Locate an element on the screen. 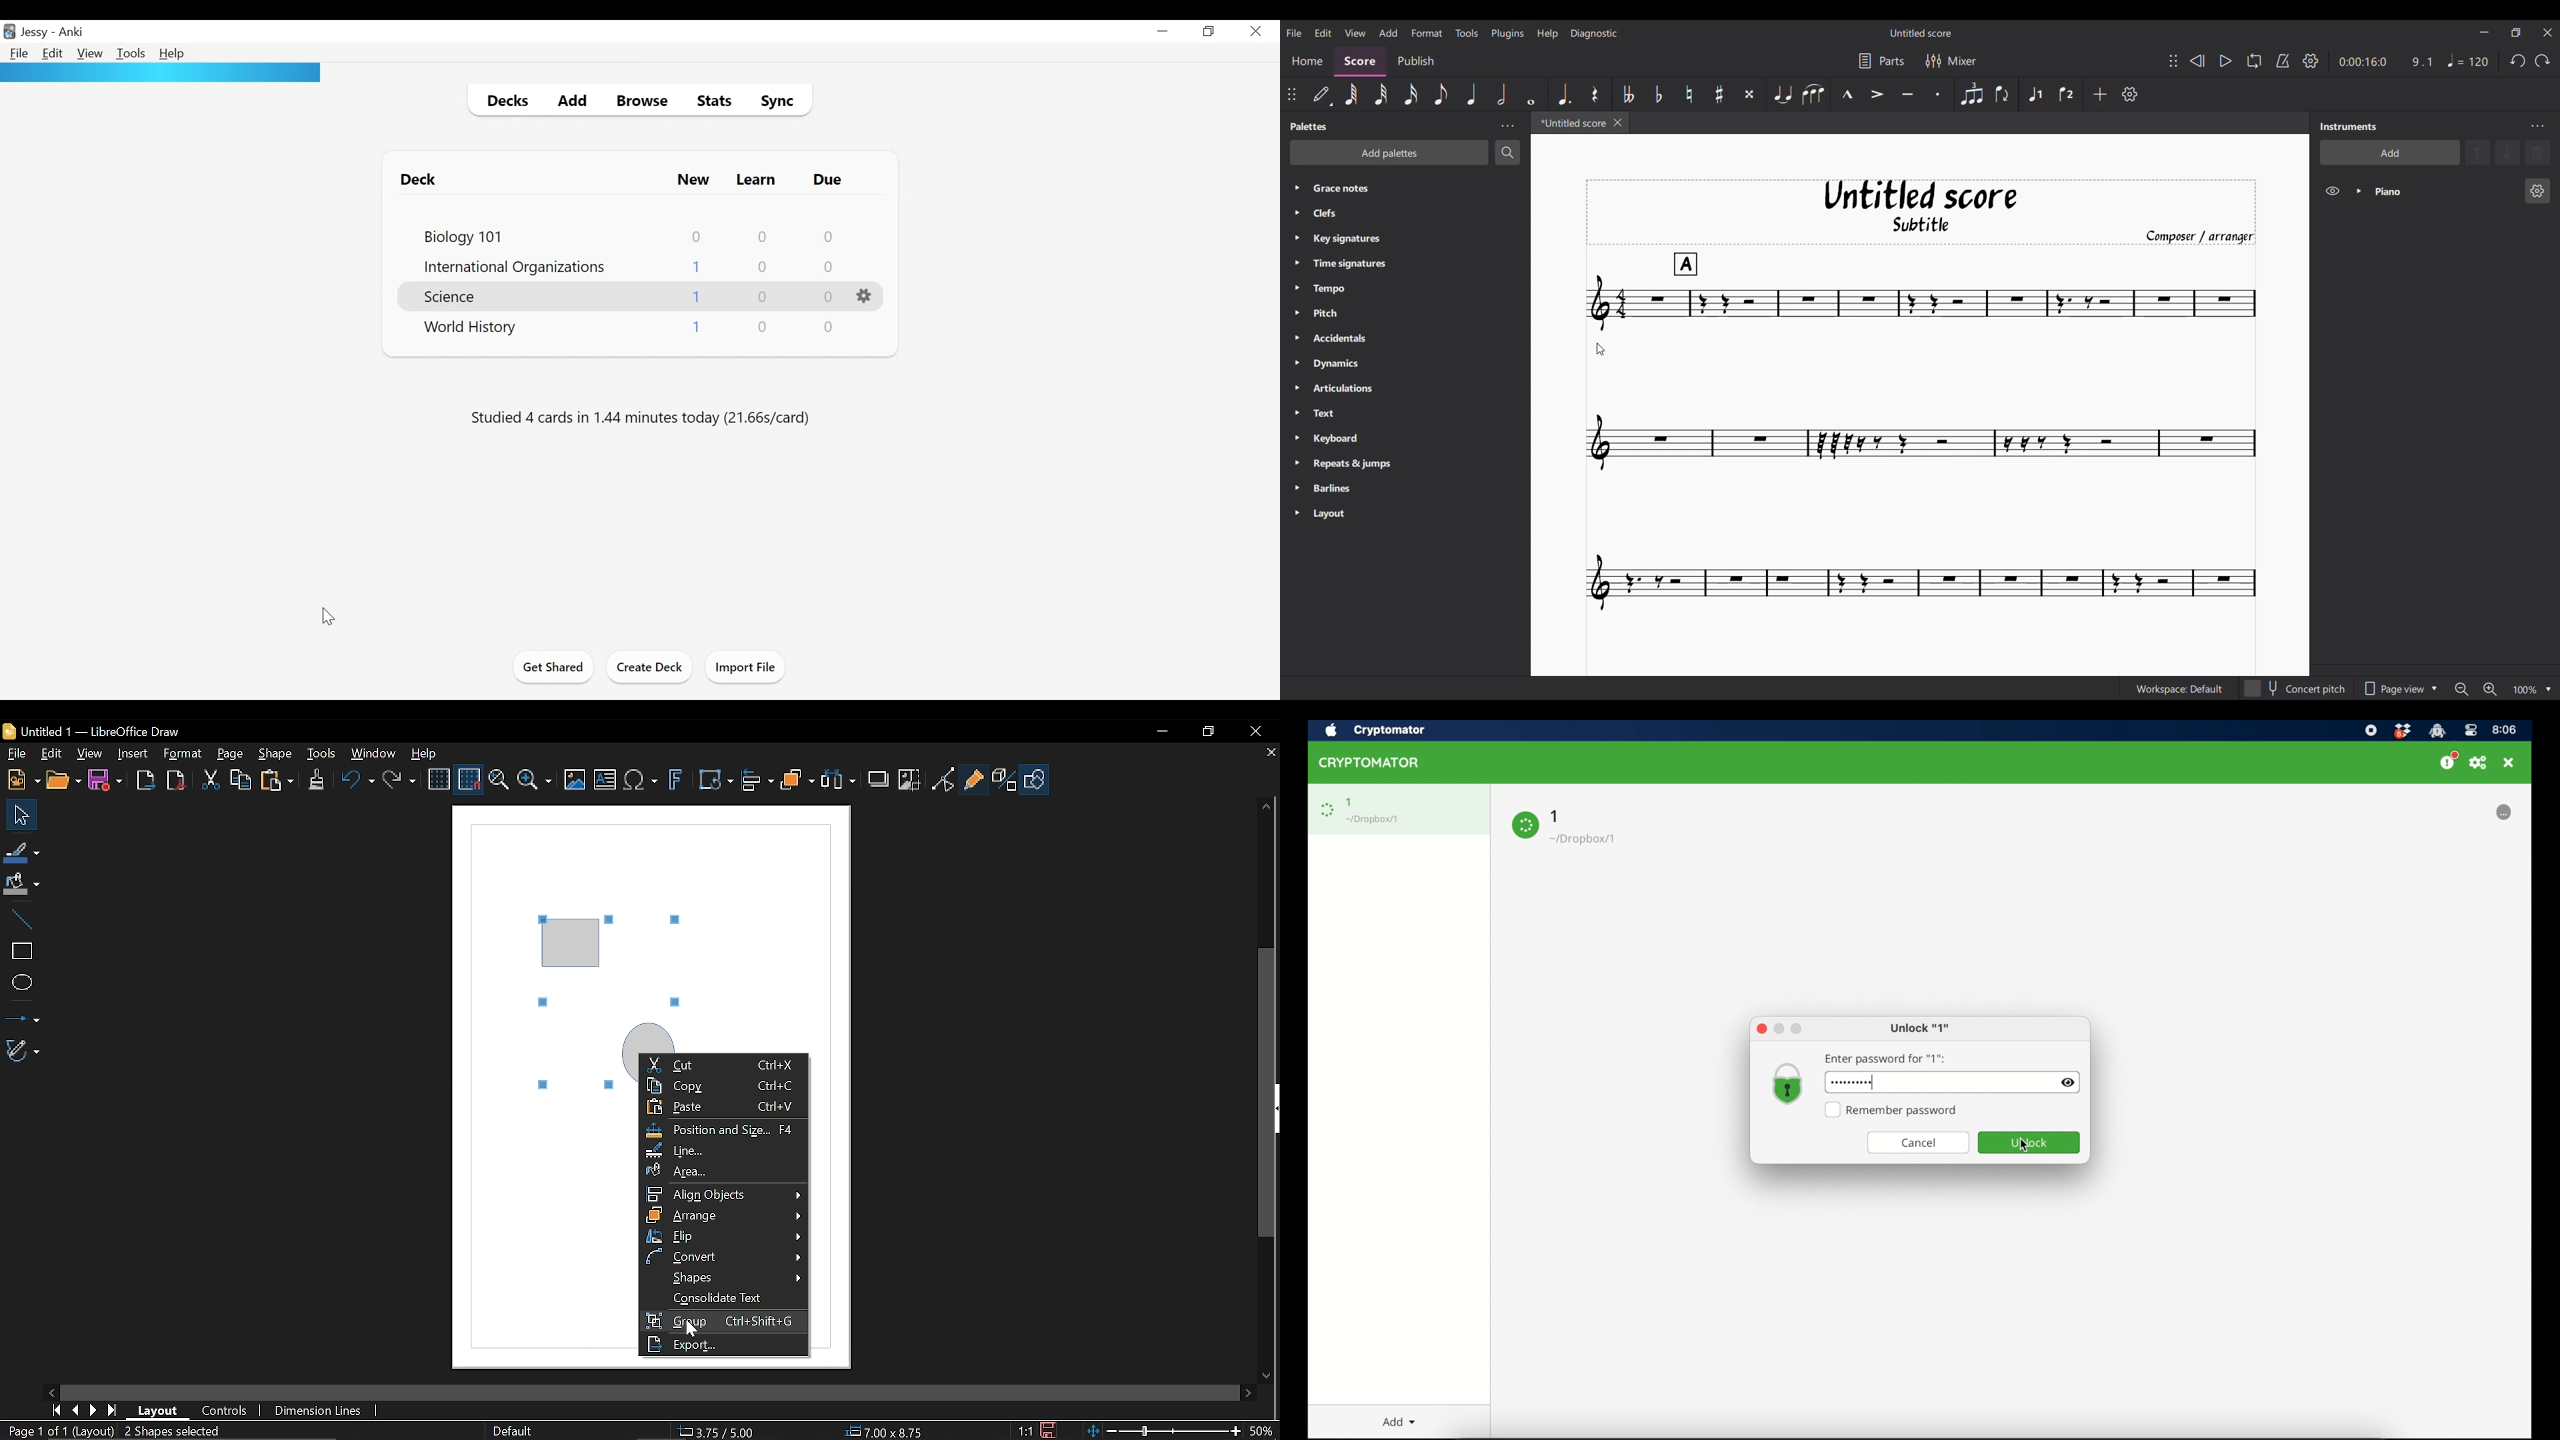 Image resolution: width=2576 pixels, height=1456 pixels. Shadow is located at coordinates (878, 779).